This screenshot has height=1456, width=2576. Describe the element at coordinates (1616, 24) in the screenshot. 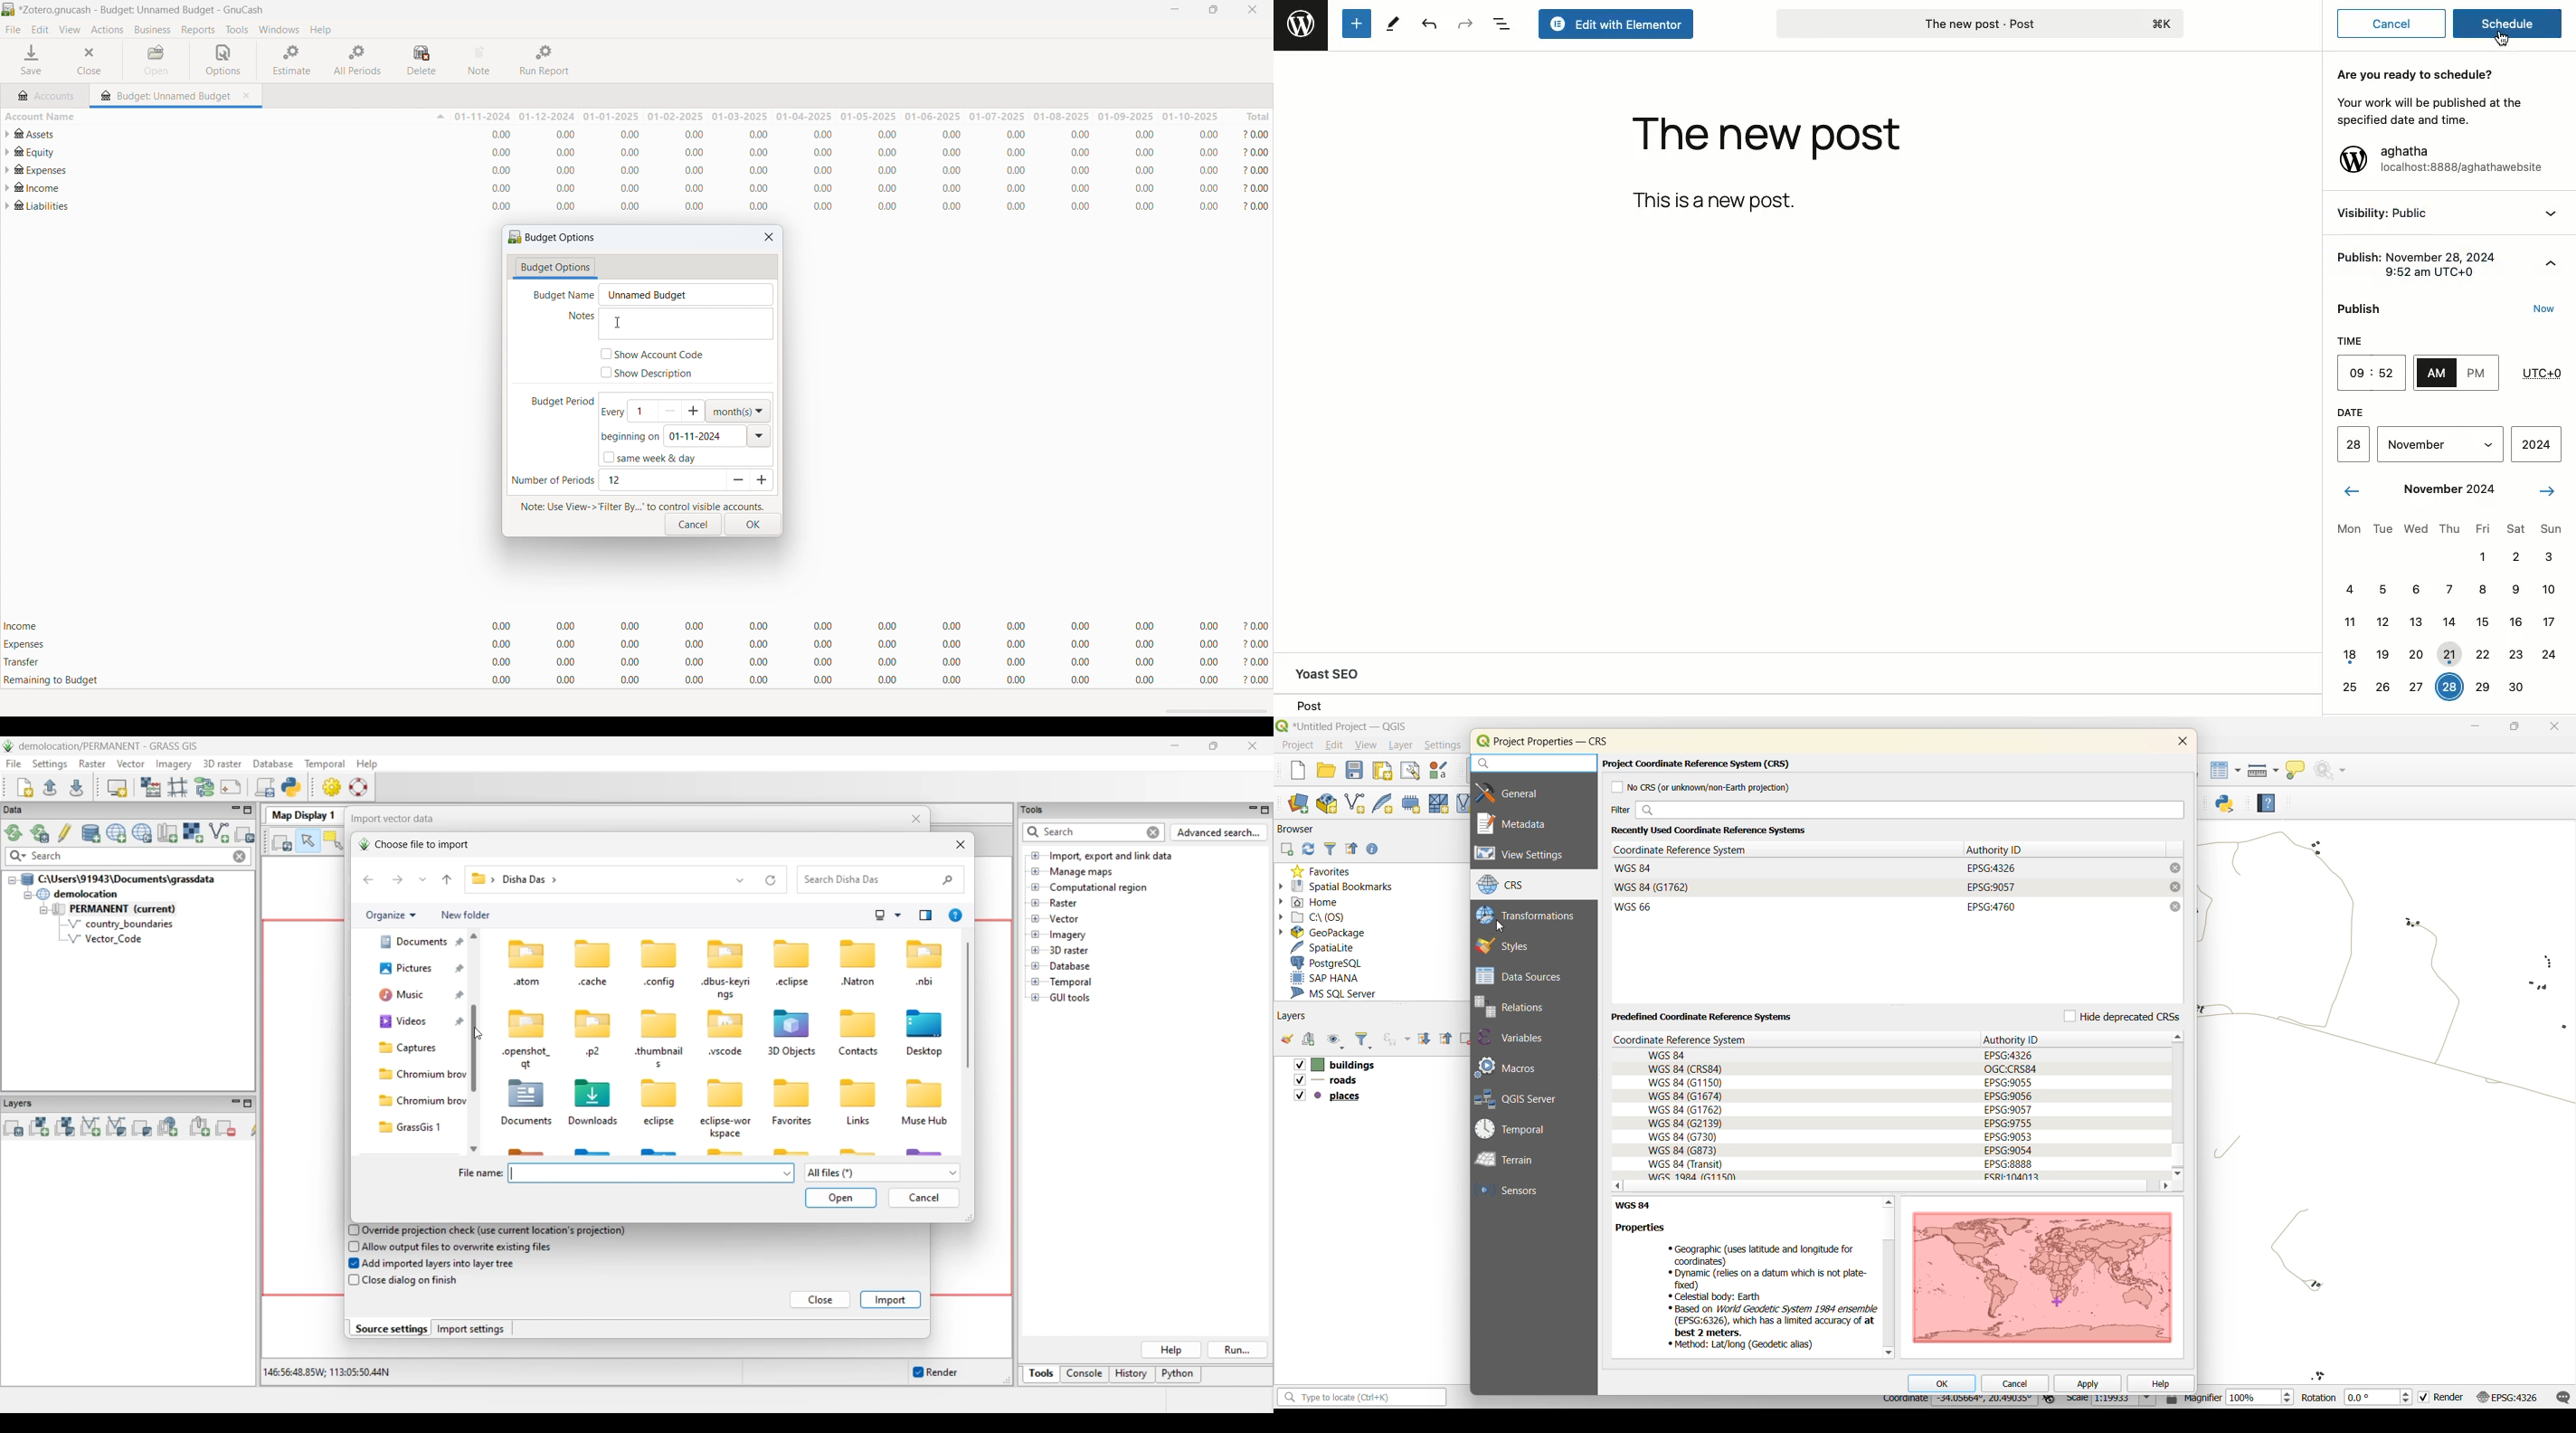

I see `Edit with elementor` at that location.